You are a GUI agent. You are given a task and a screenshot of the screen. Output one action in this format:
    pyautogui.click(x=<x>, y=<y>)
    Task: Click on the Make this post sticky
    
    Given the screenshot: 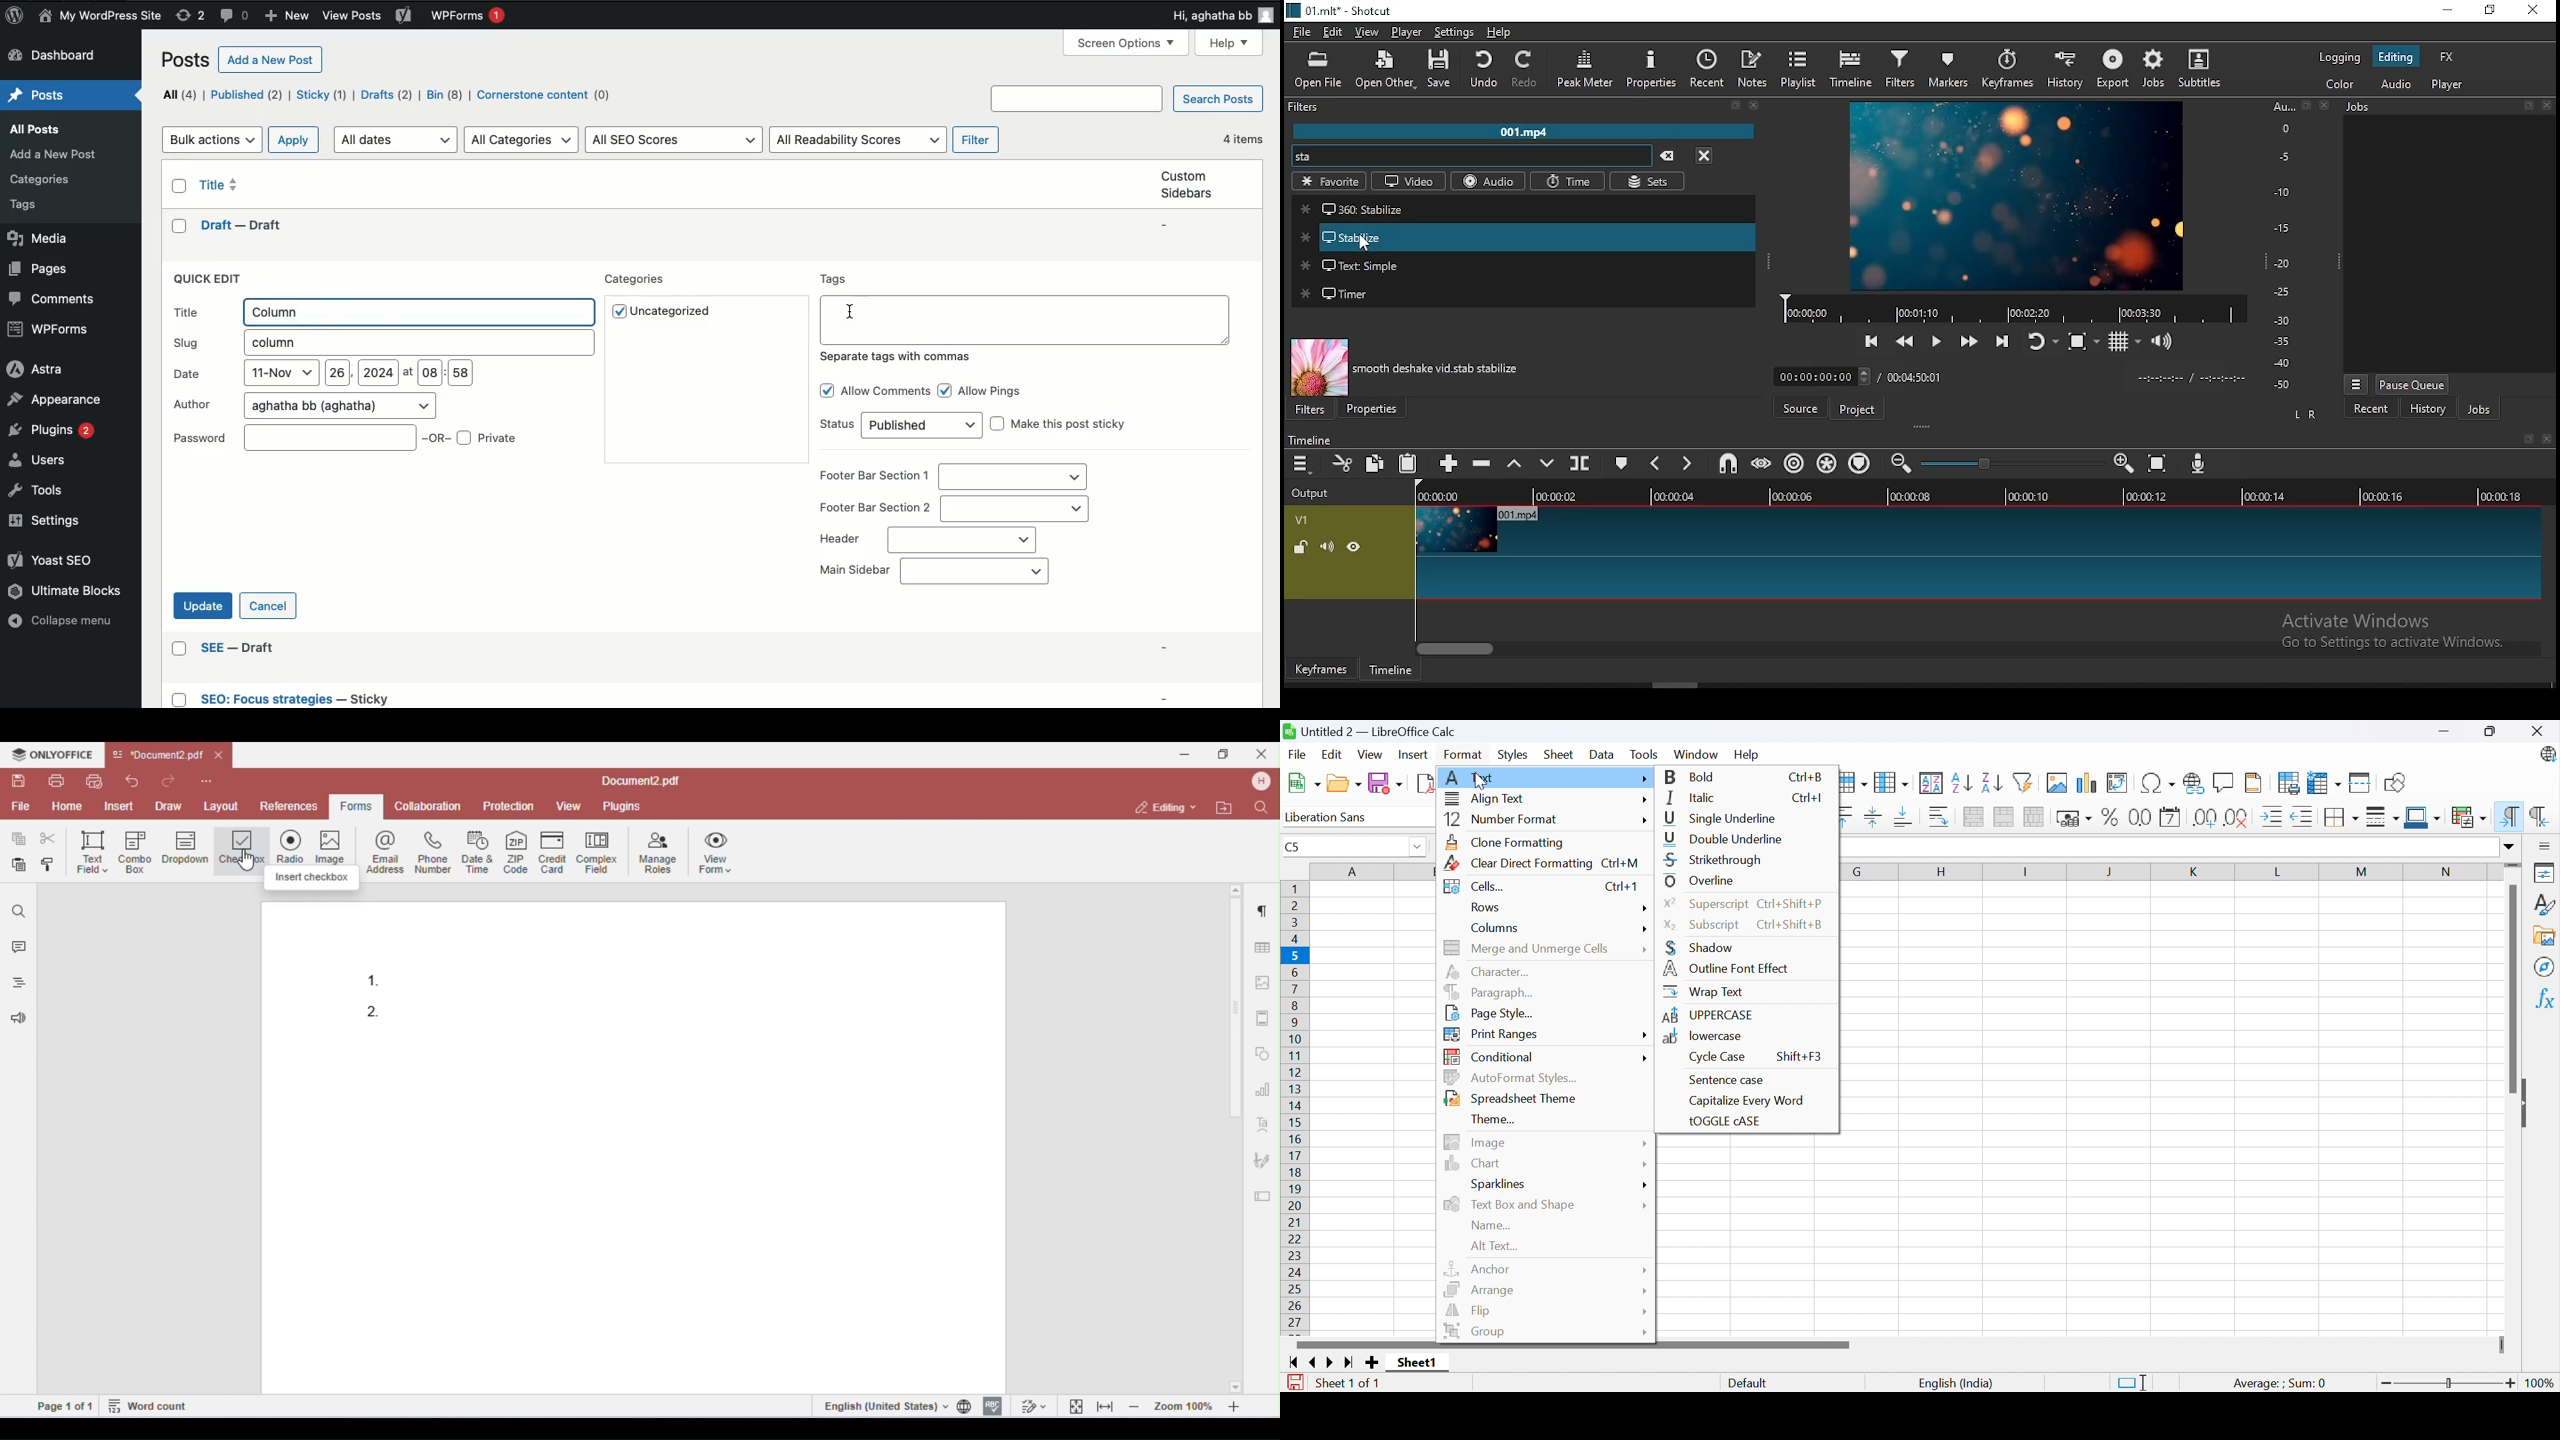 What is the action you would take?
    pyautogui.click(x=1059, y=422)
    